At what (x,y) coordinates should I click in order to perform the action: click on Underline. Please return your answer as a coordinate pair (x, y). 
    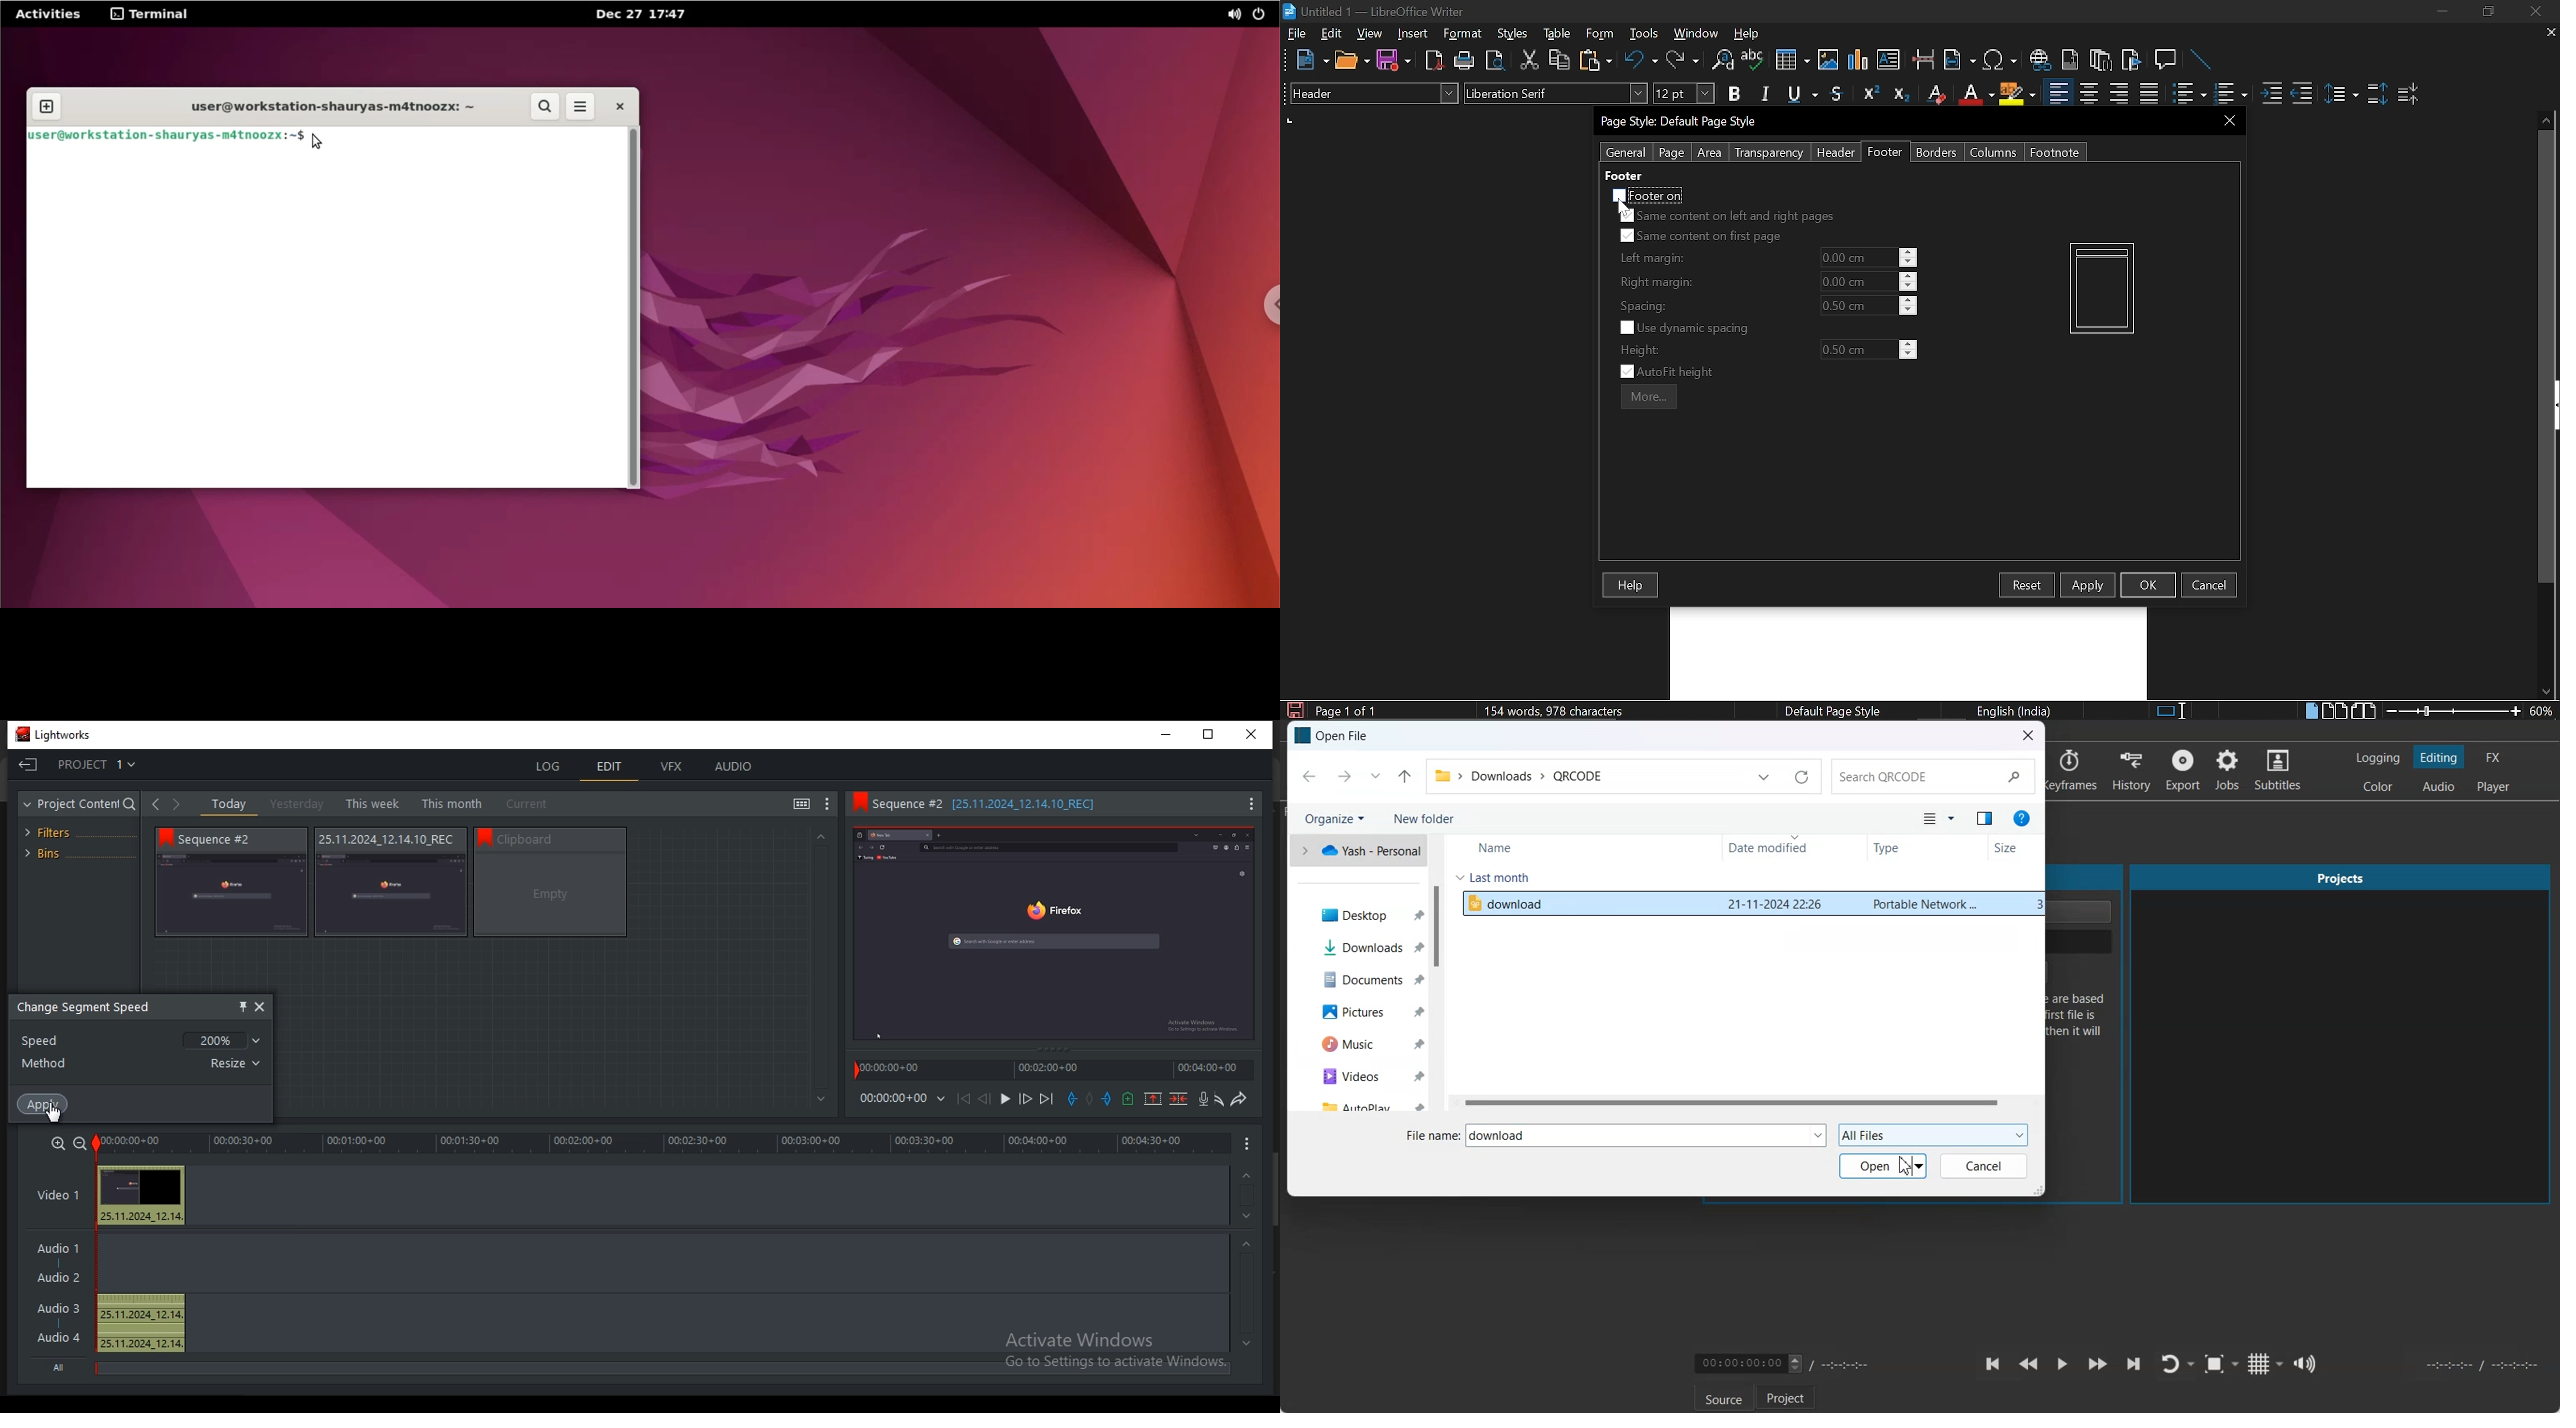
    Looking at the image, I should click on (1804, 95).